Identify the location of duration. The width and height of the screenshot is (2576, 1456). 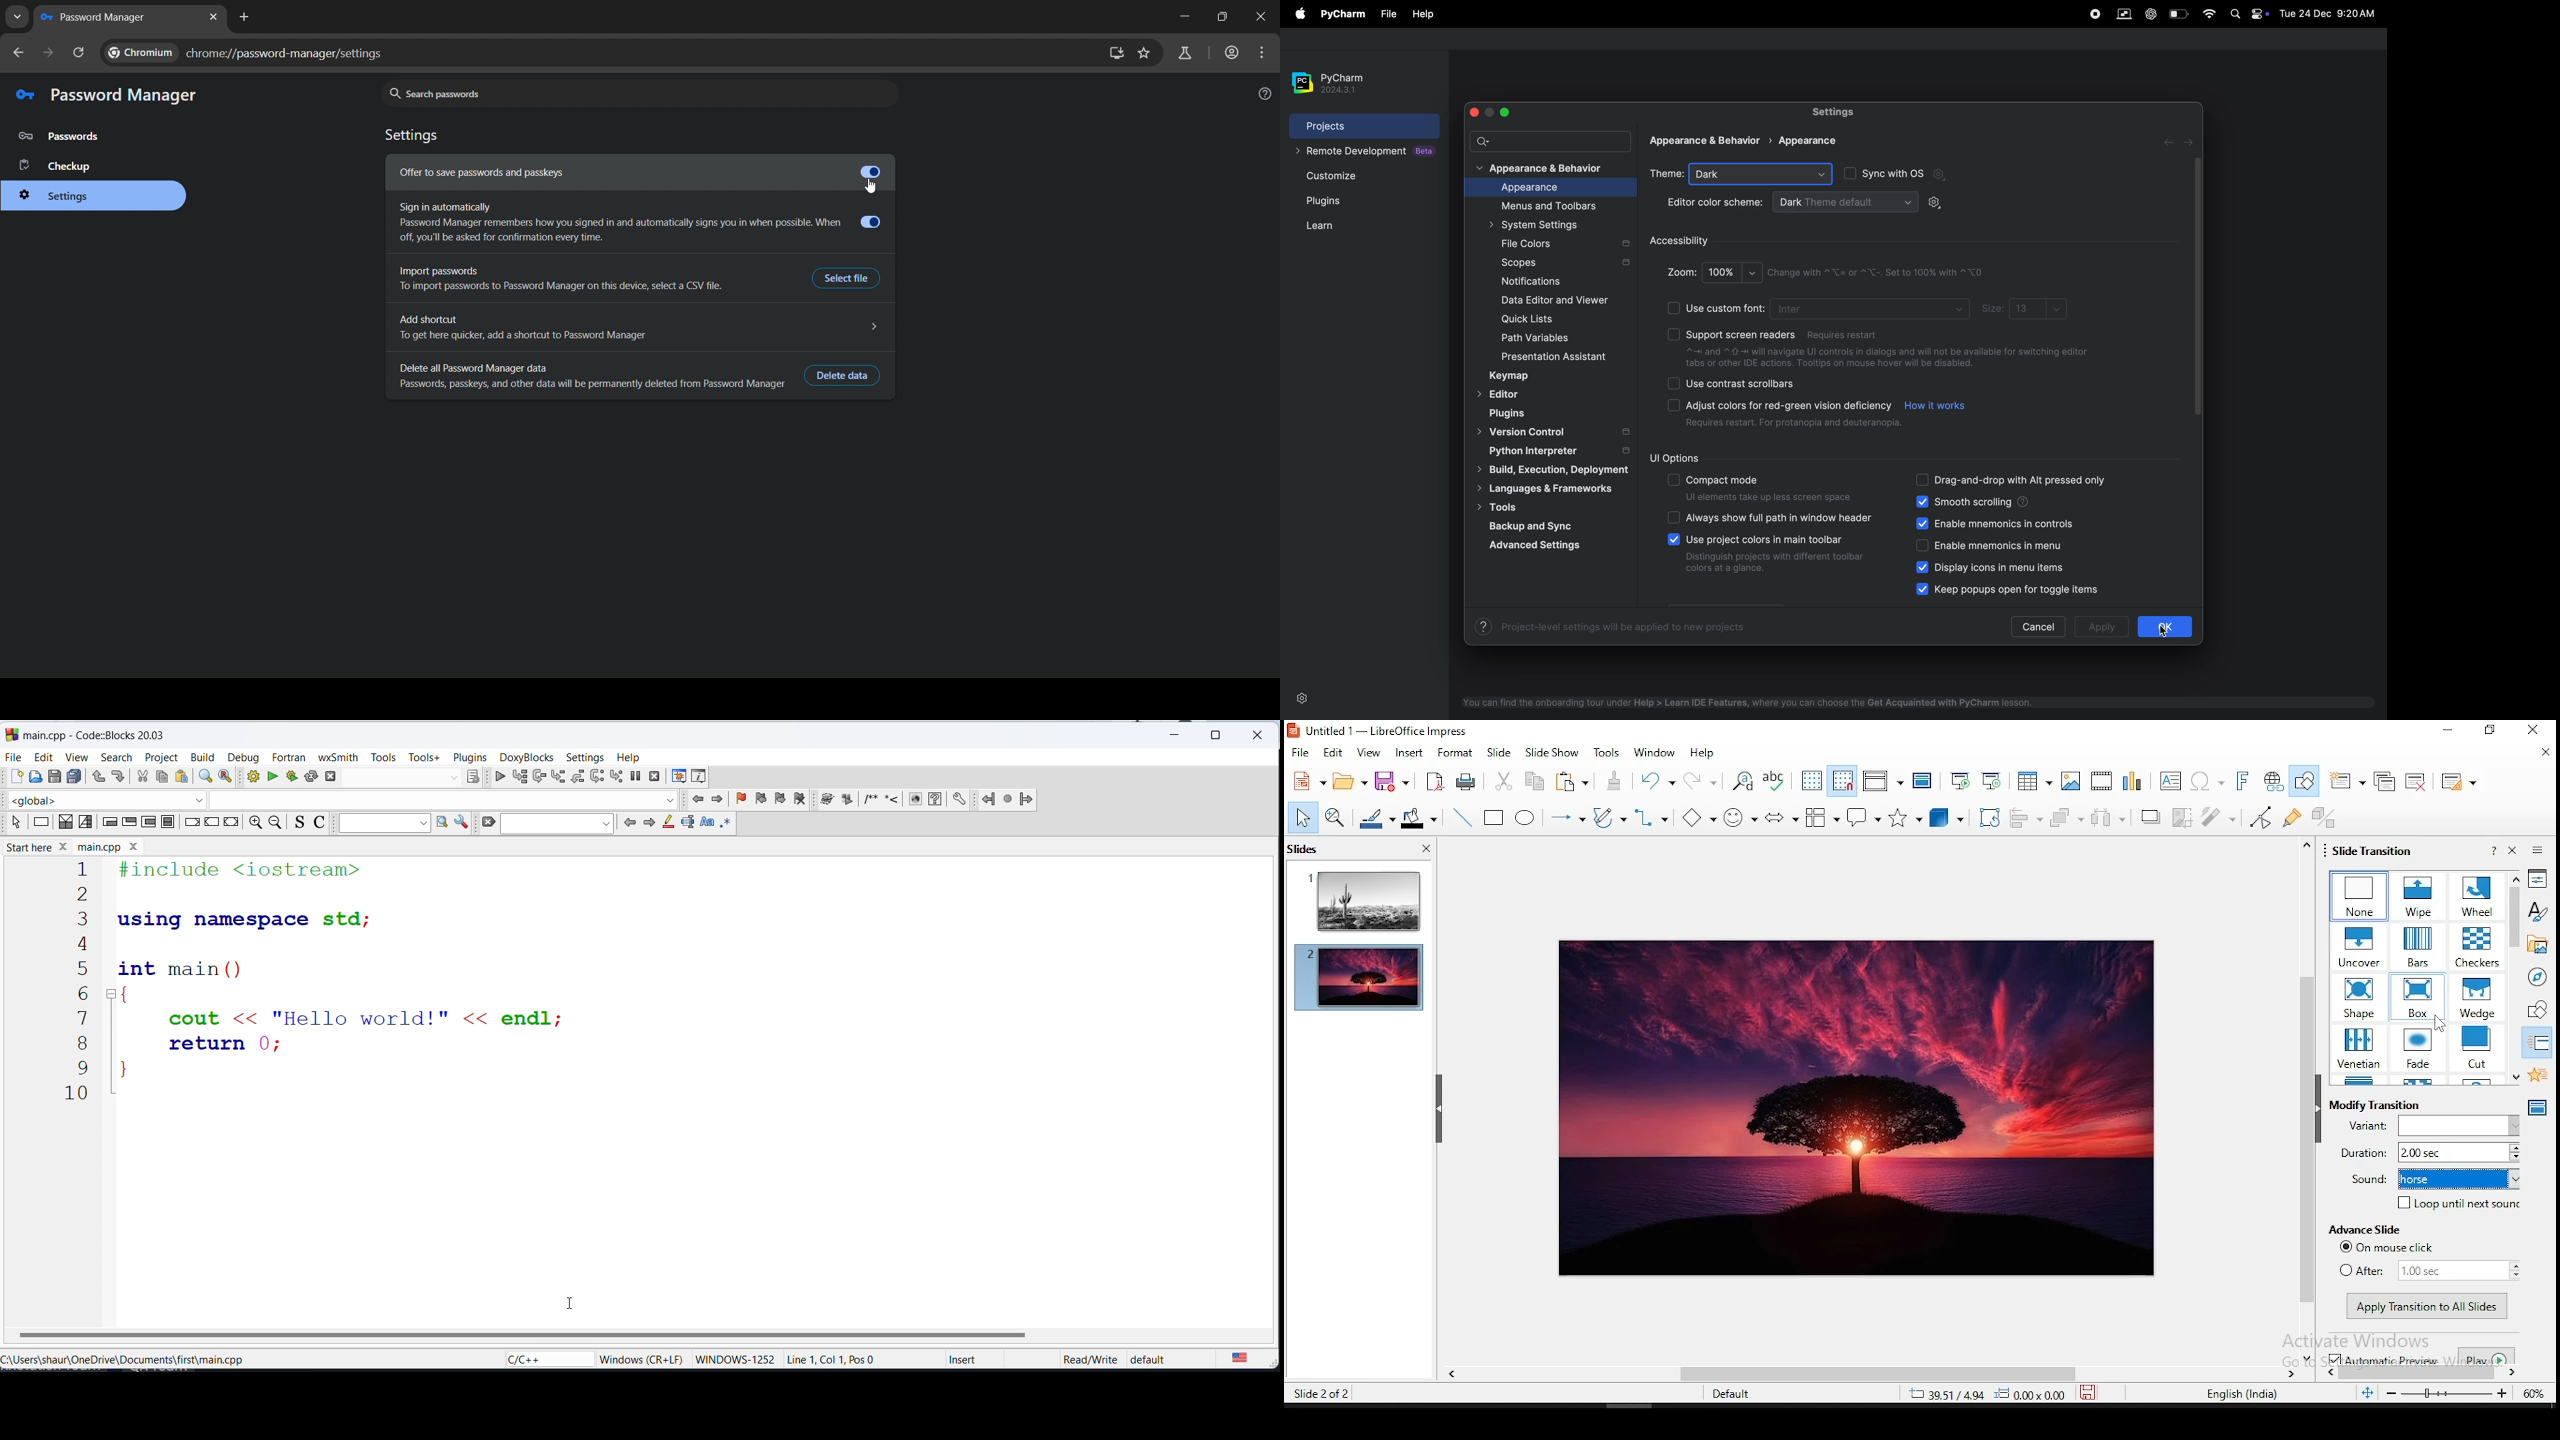
(2429, 1152).